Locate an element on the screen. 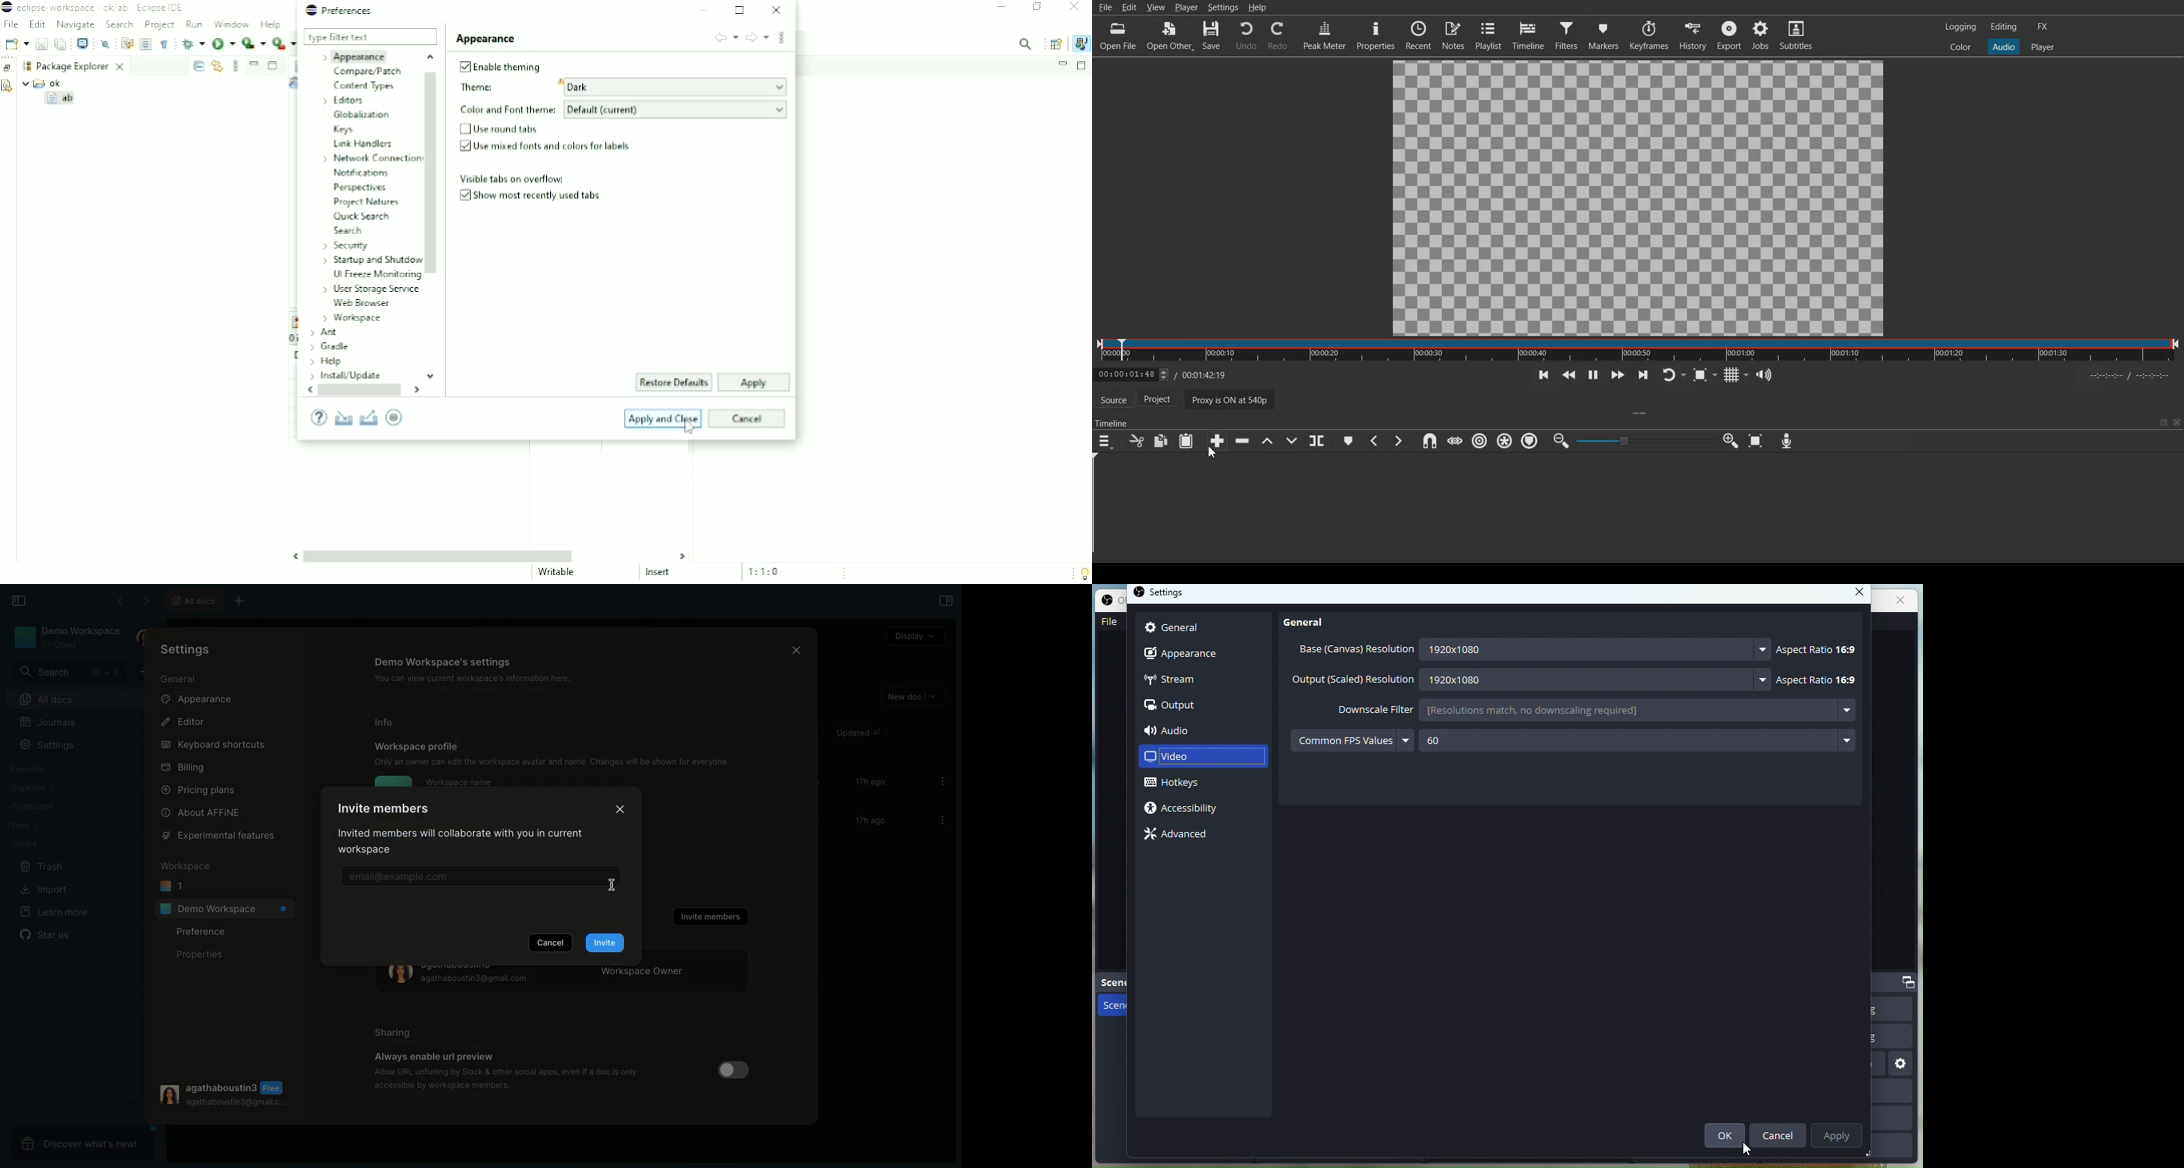  Recent is located at coordinates (1417, 35).